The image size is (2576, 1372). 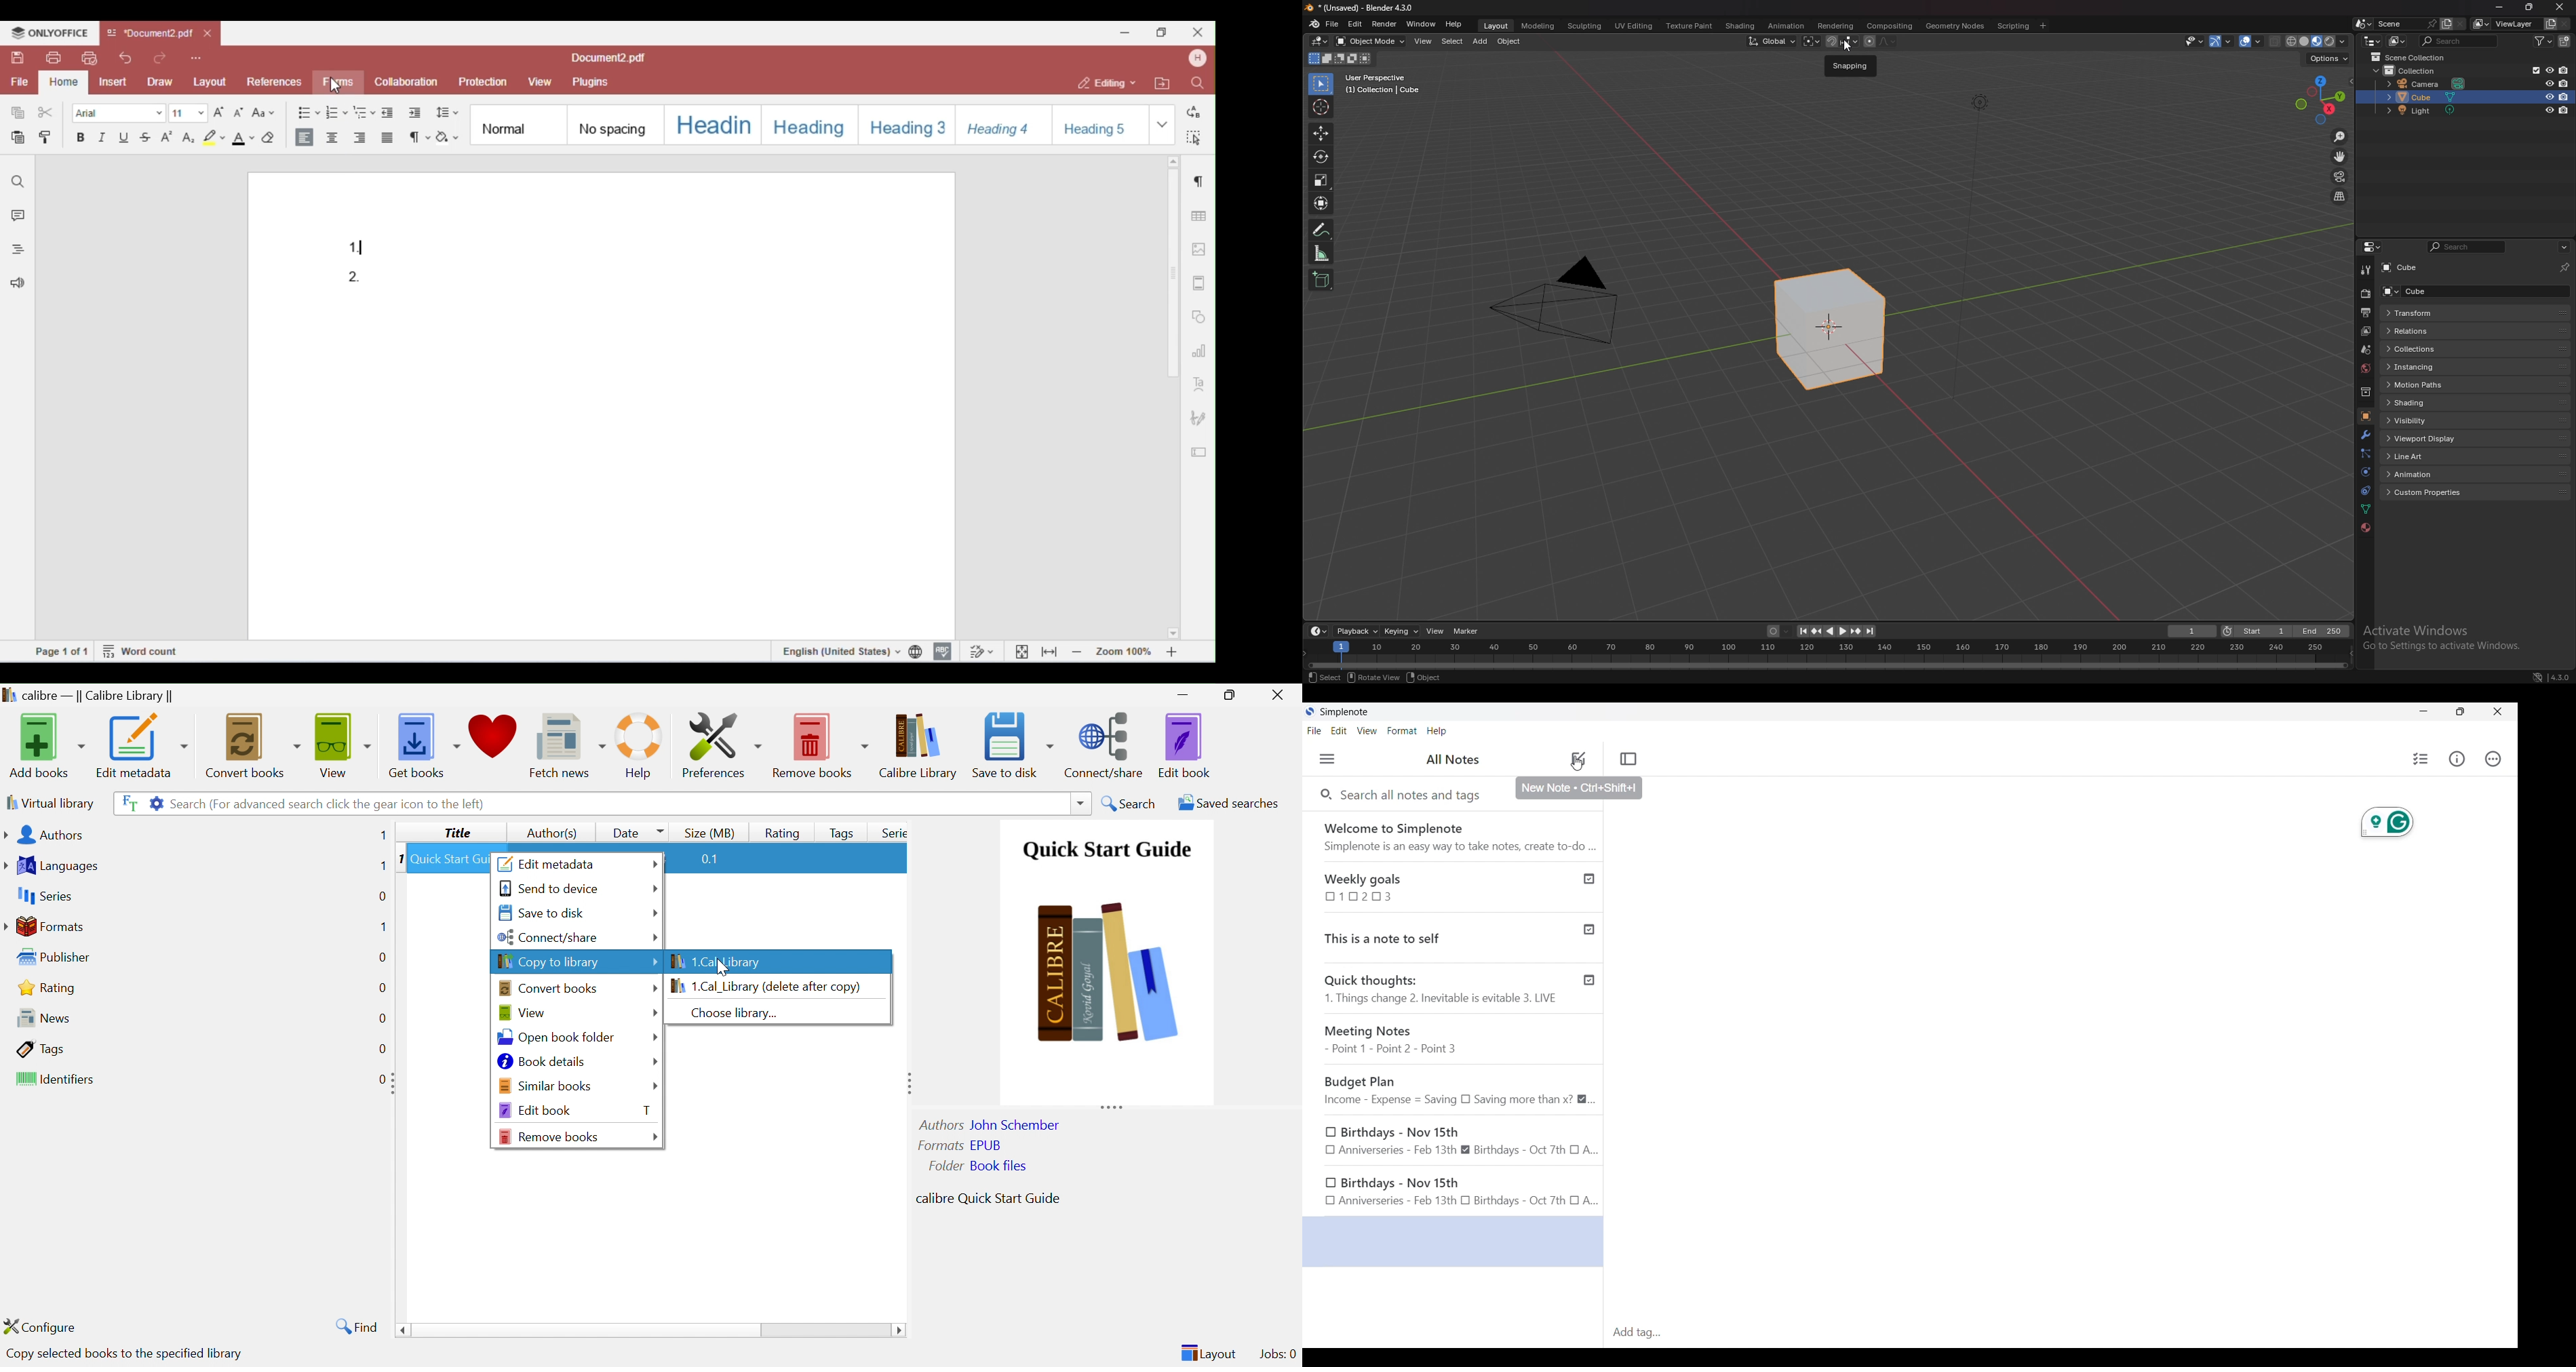 I want to click on Donate to support Calibre, so click(x=493, y=740).